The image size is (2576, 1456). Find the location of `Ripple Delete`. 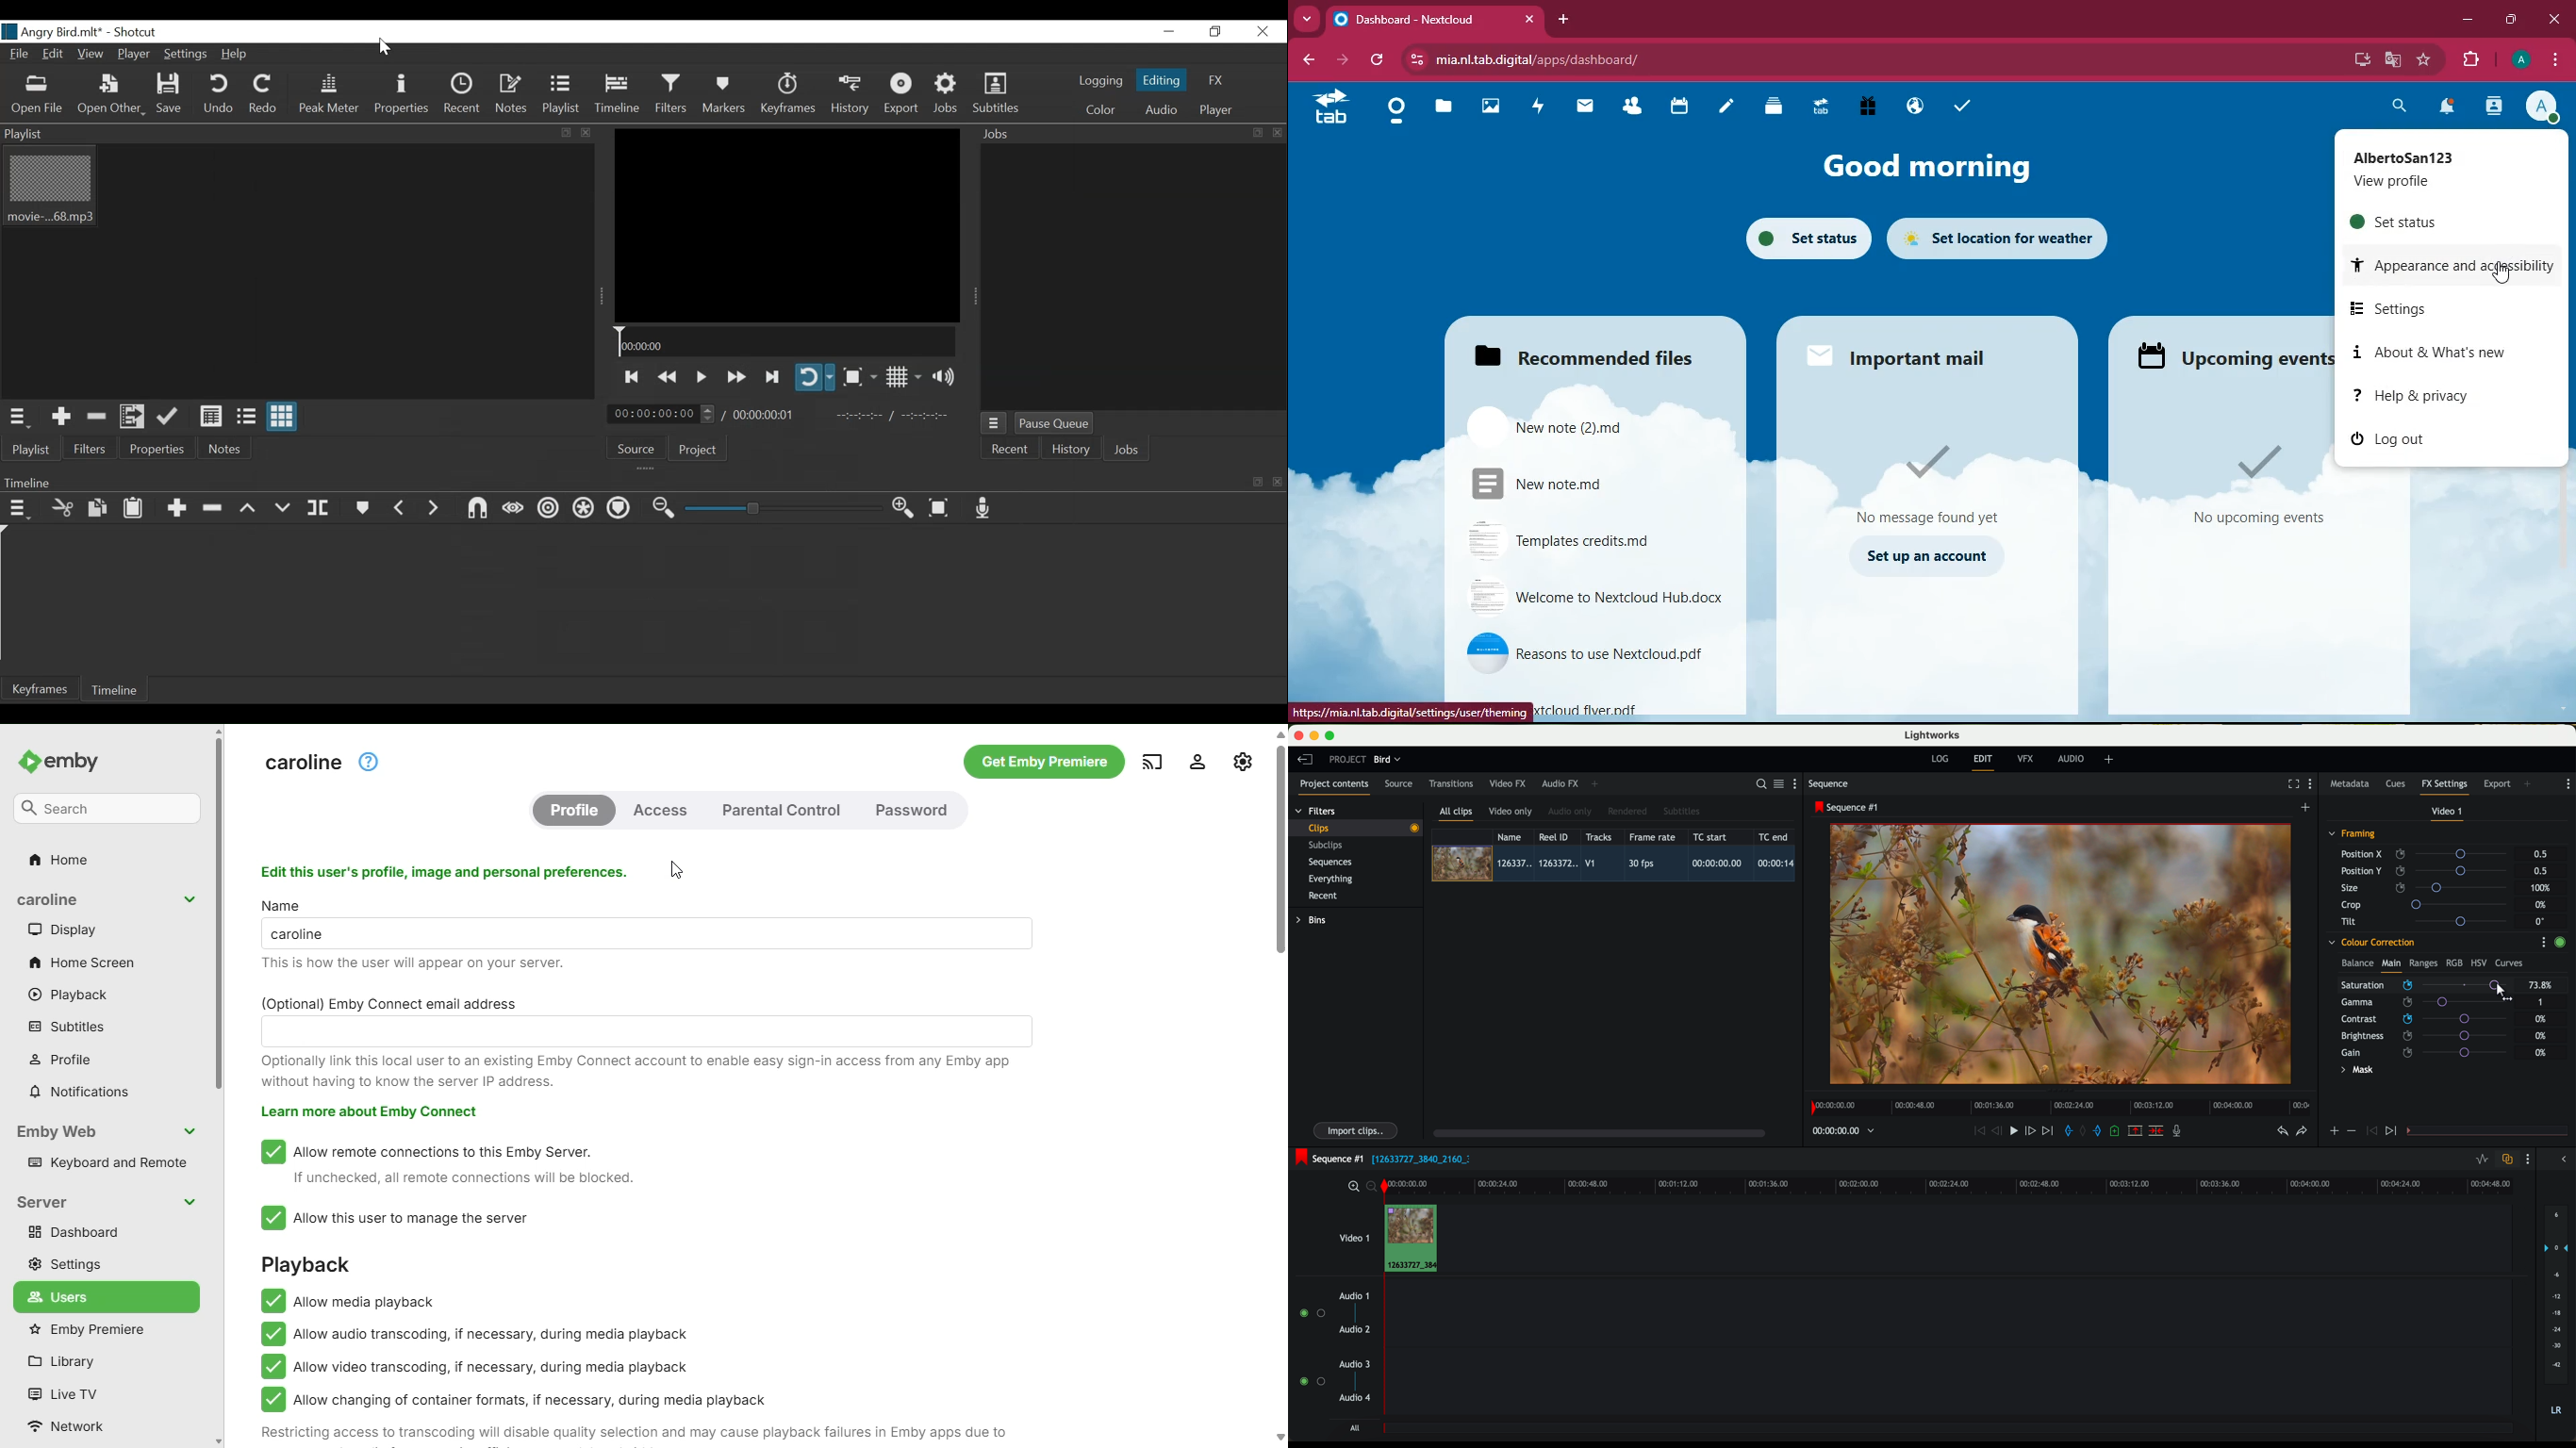

Ripple Delete is located at coordinates (214, 507).